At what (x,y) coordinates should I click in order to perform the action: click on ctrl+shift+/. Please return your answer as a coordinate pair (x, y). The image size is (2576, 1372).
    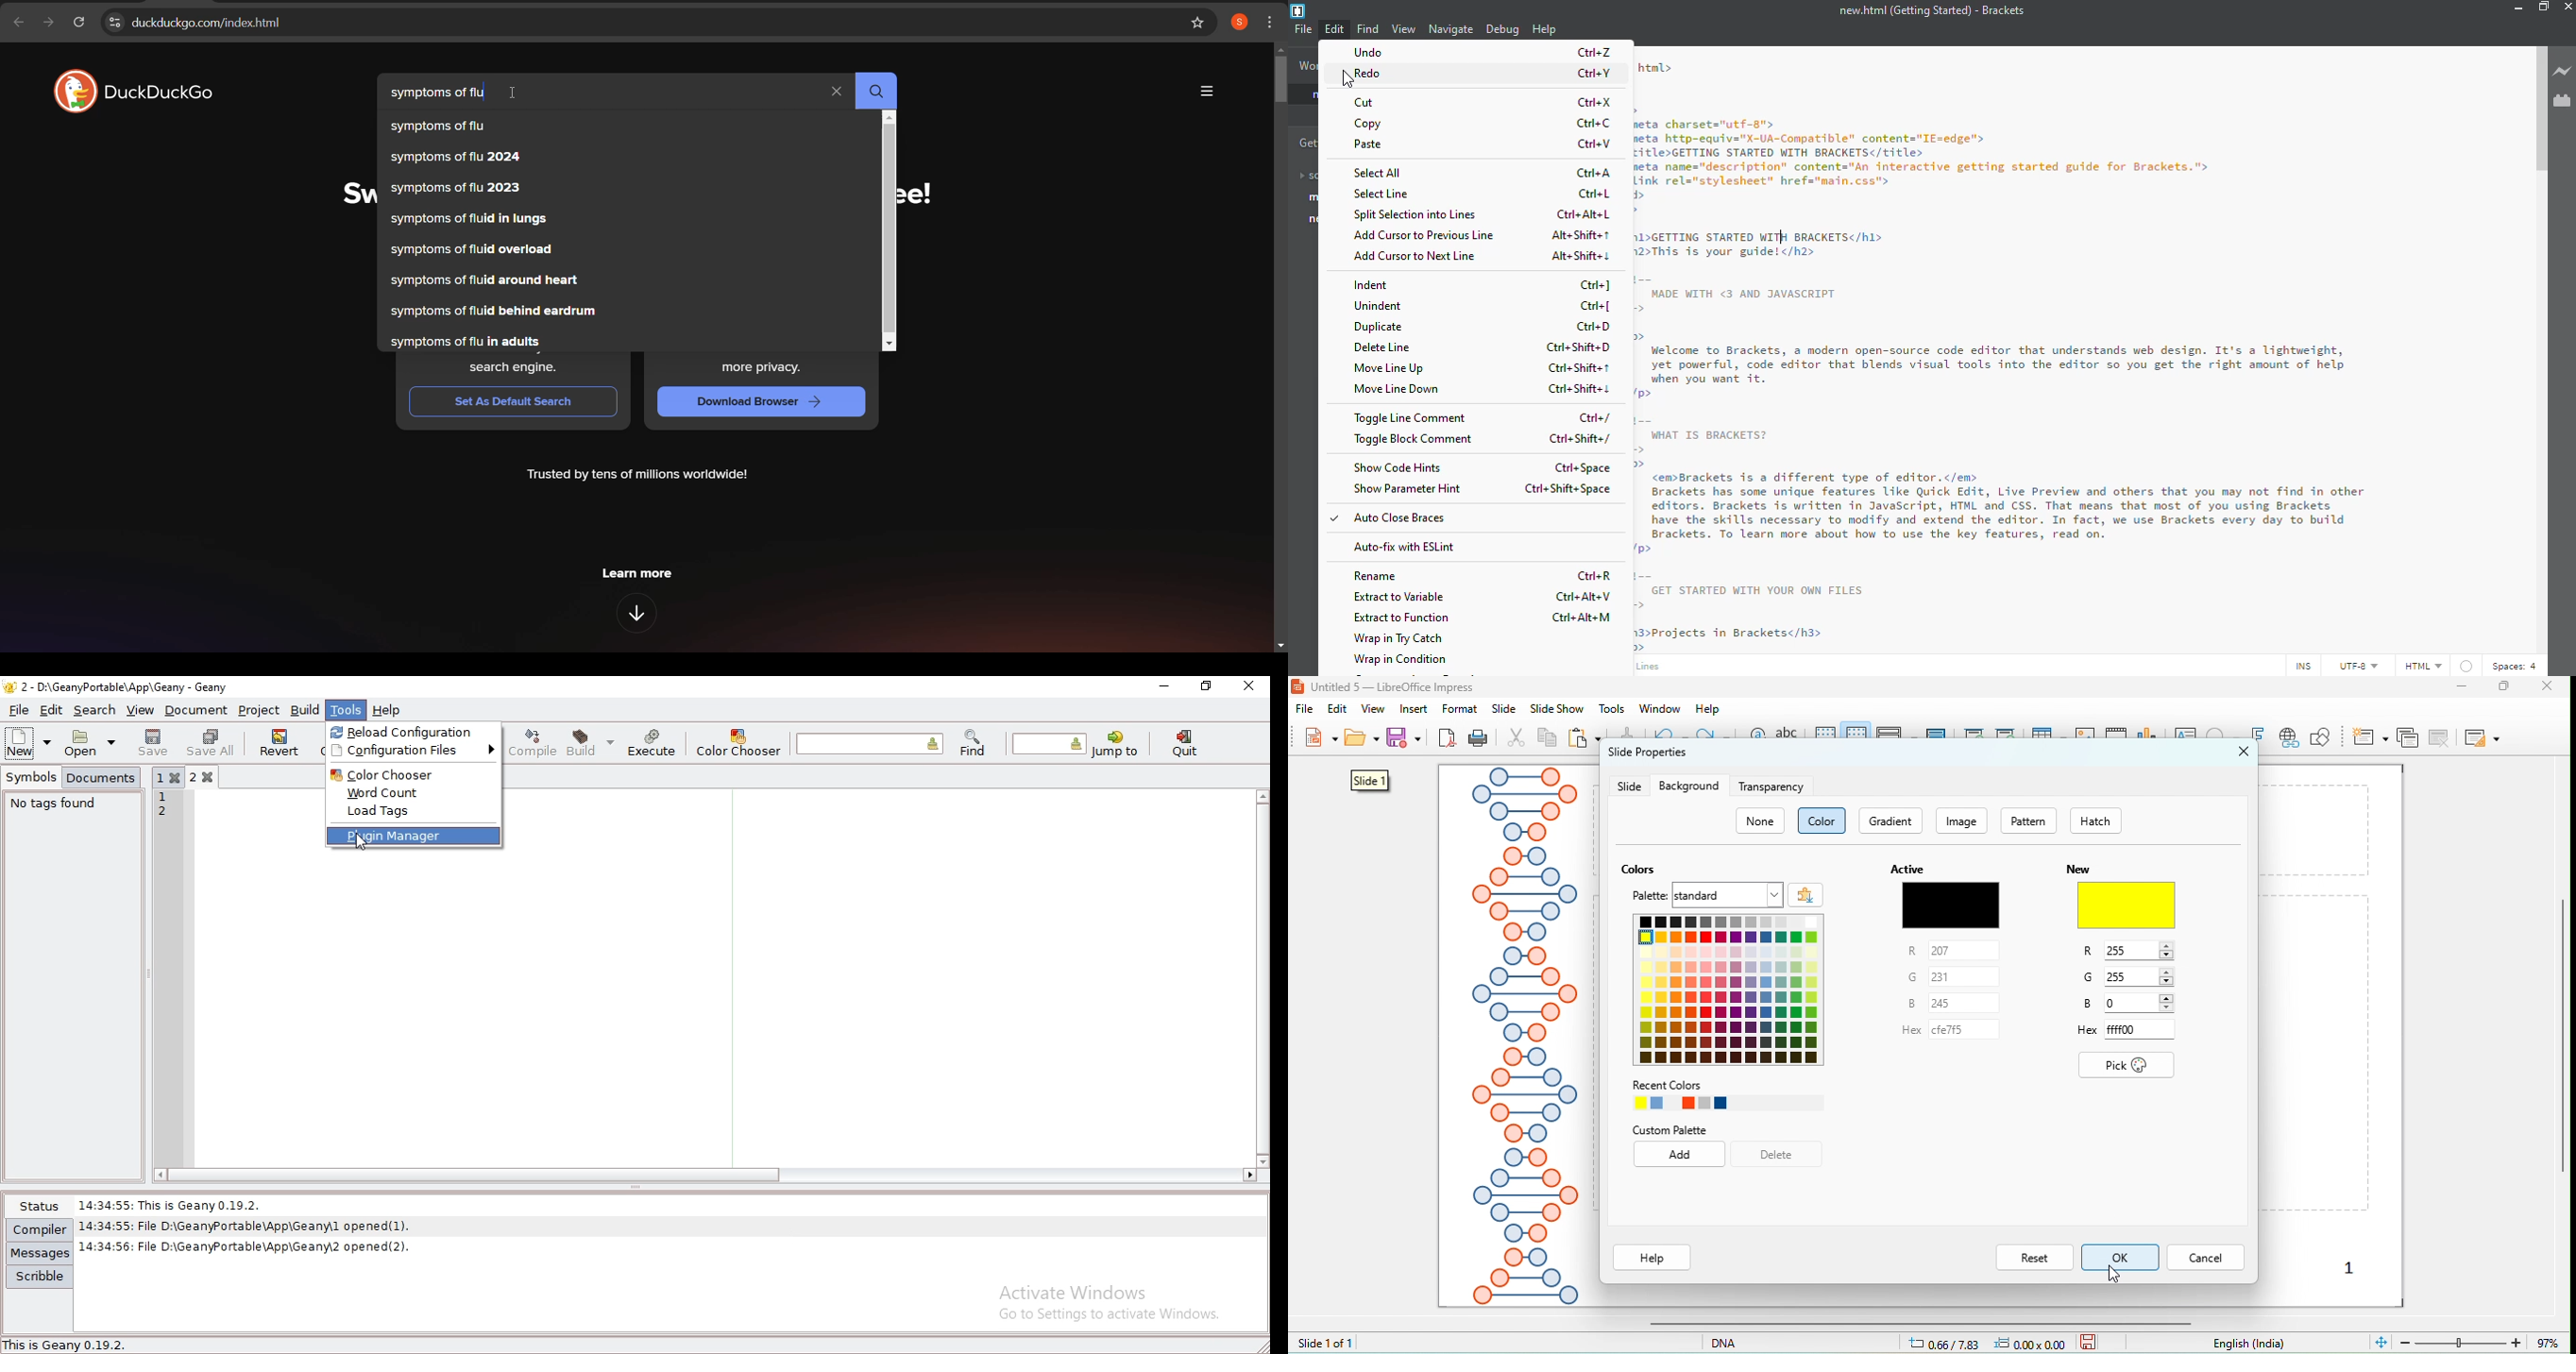
    Looking at the image, I should click on (1583, 440).